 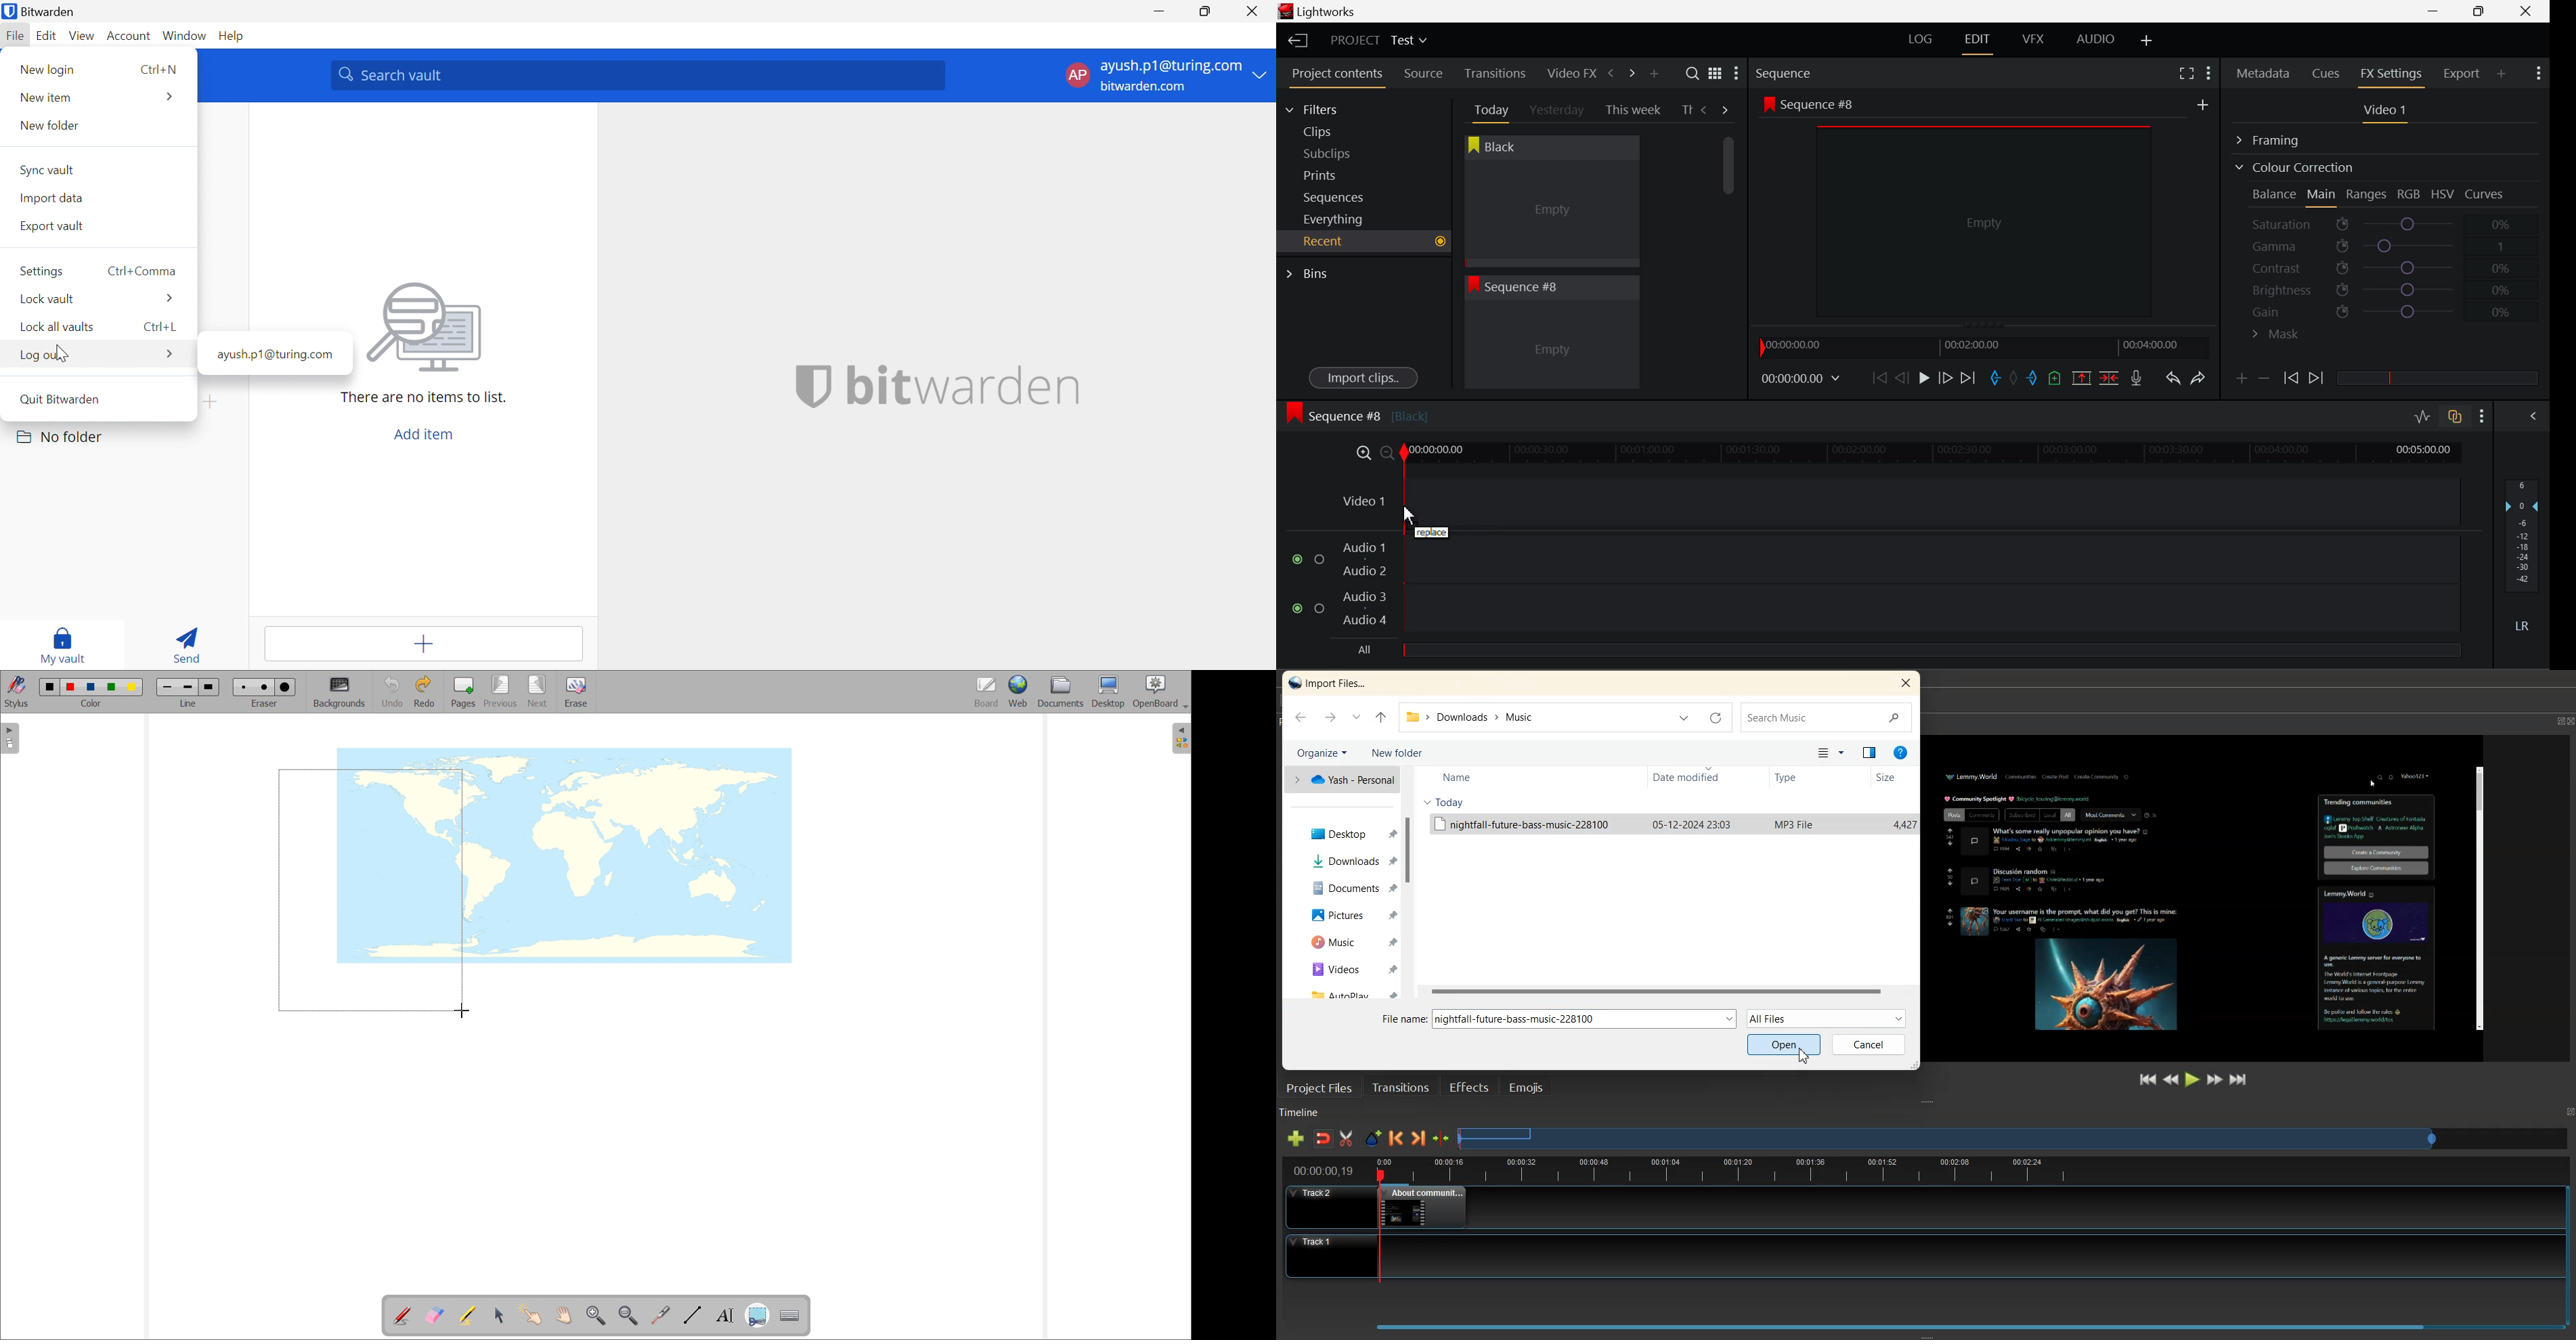 What do you see at coordinates (1550, 216) in the screenshot?
I see `Cursor MOUSE_DOWN on Black Clip` at bounding box center [1550, 216].